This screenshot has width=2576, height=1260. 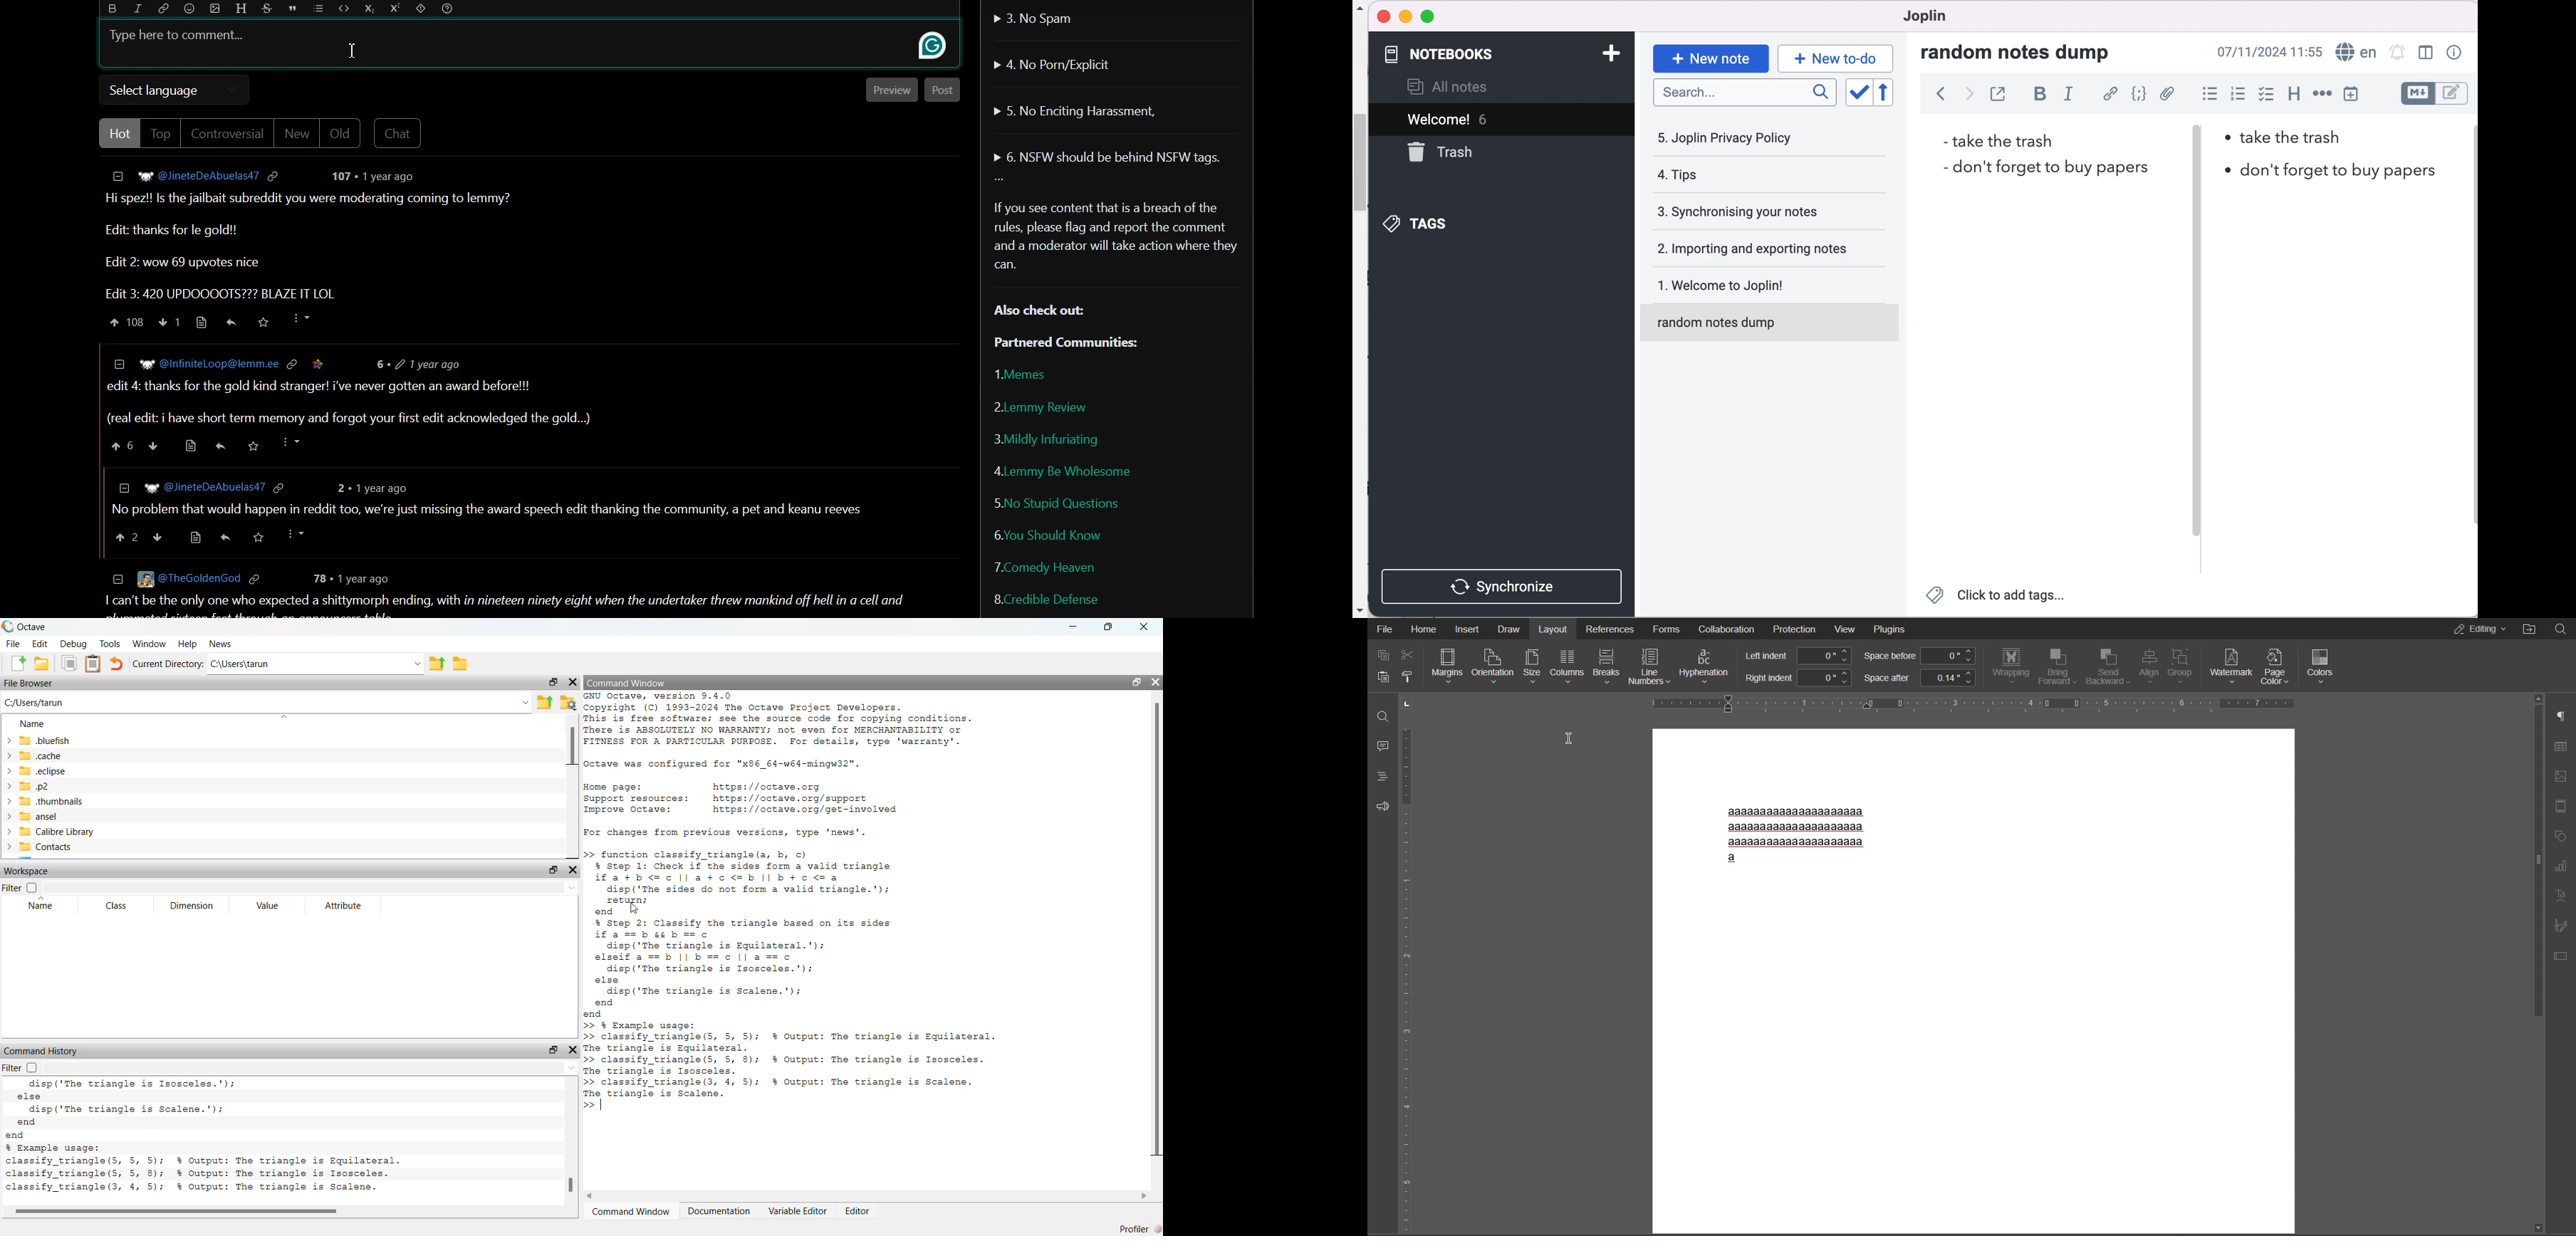 What do you see at coordinates (436, 663) in the screenshot?
I see `one directory up` at bounding box center [436, 663].